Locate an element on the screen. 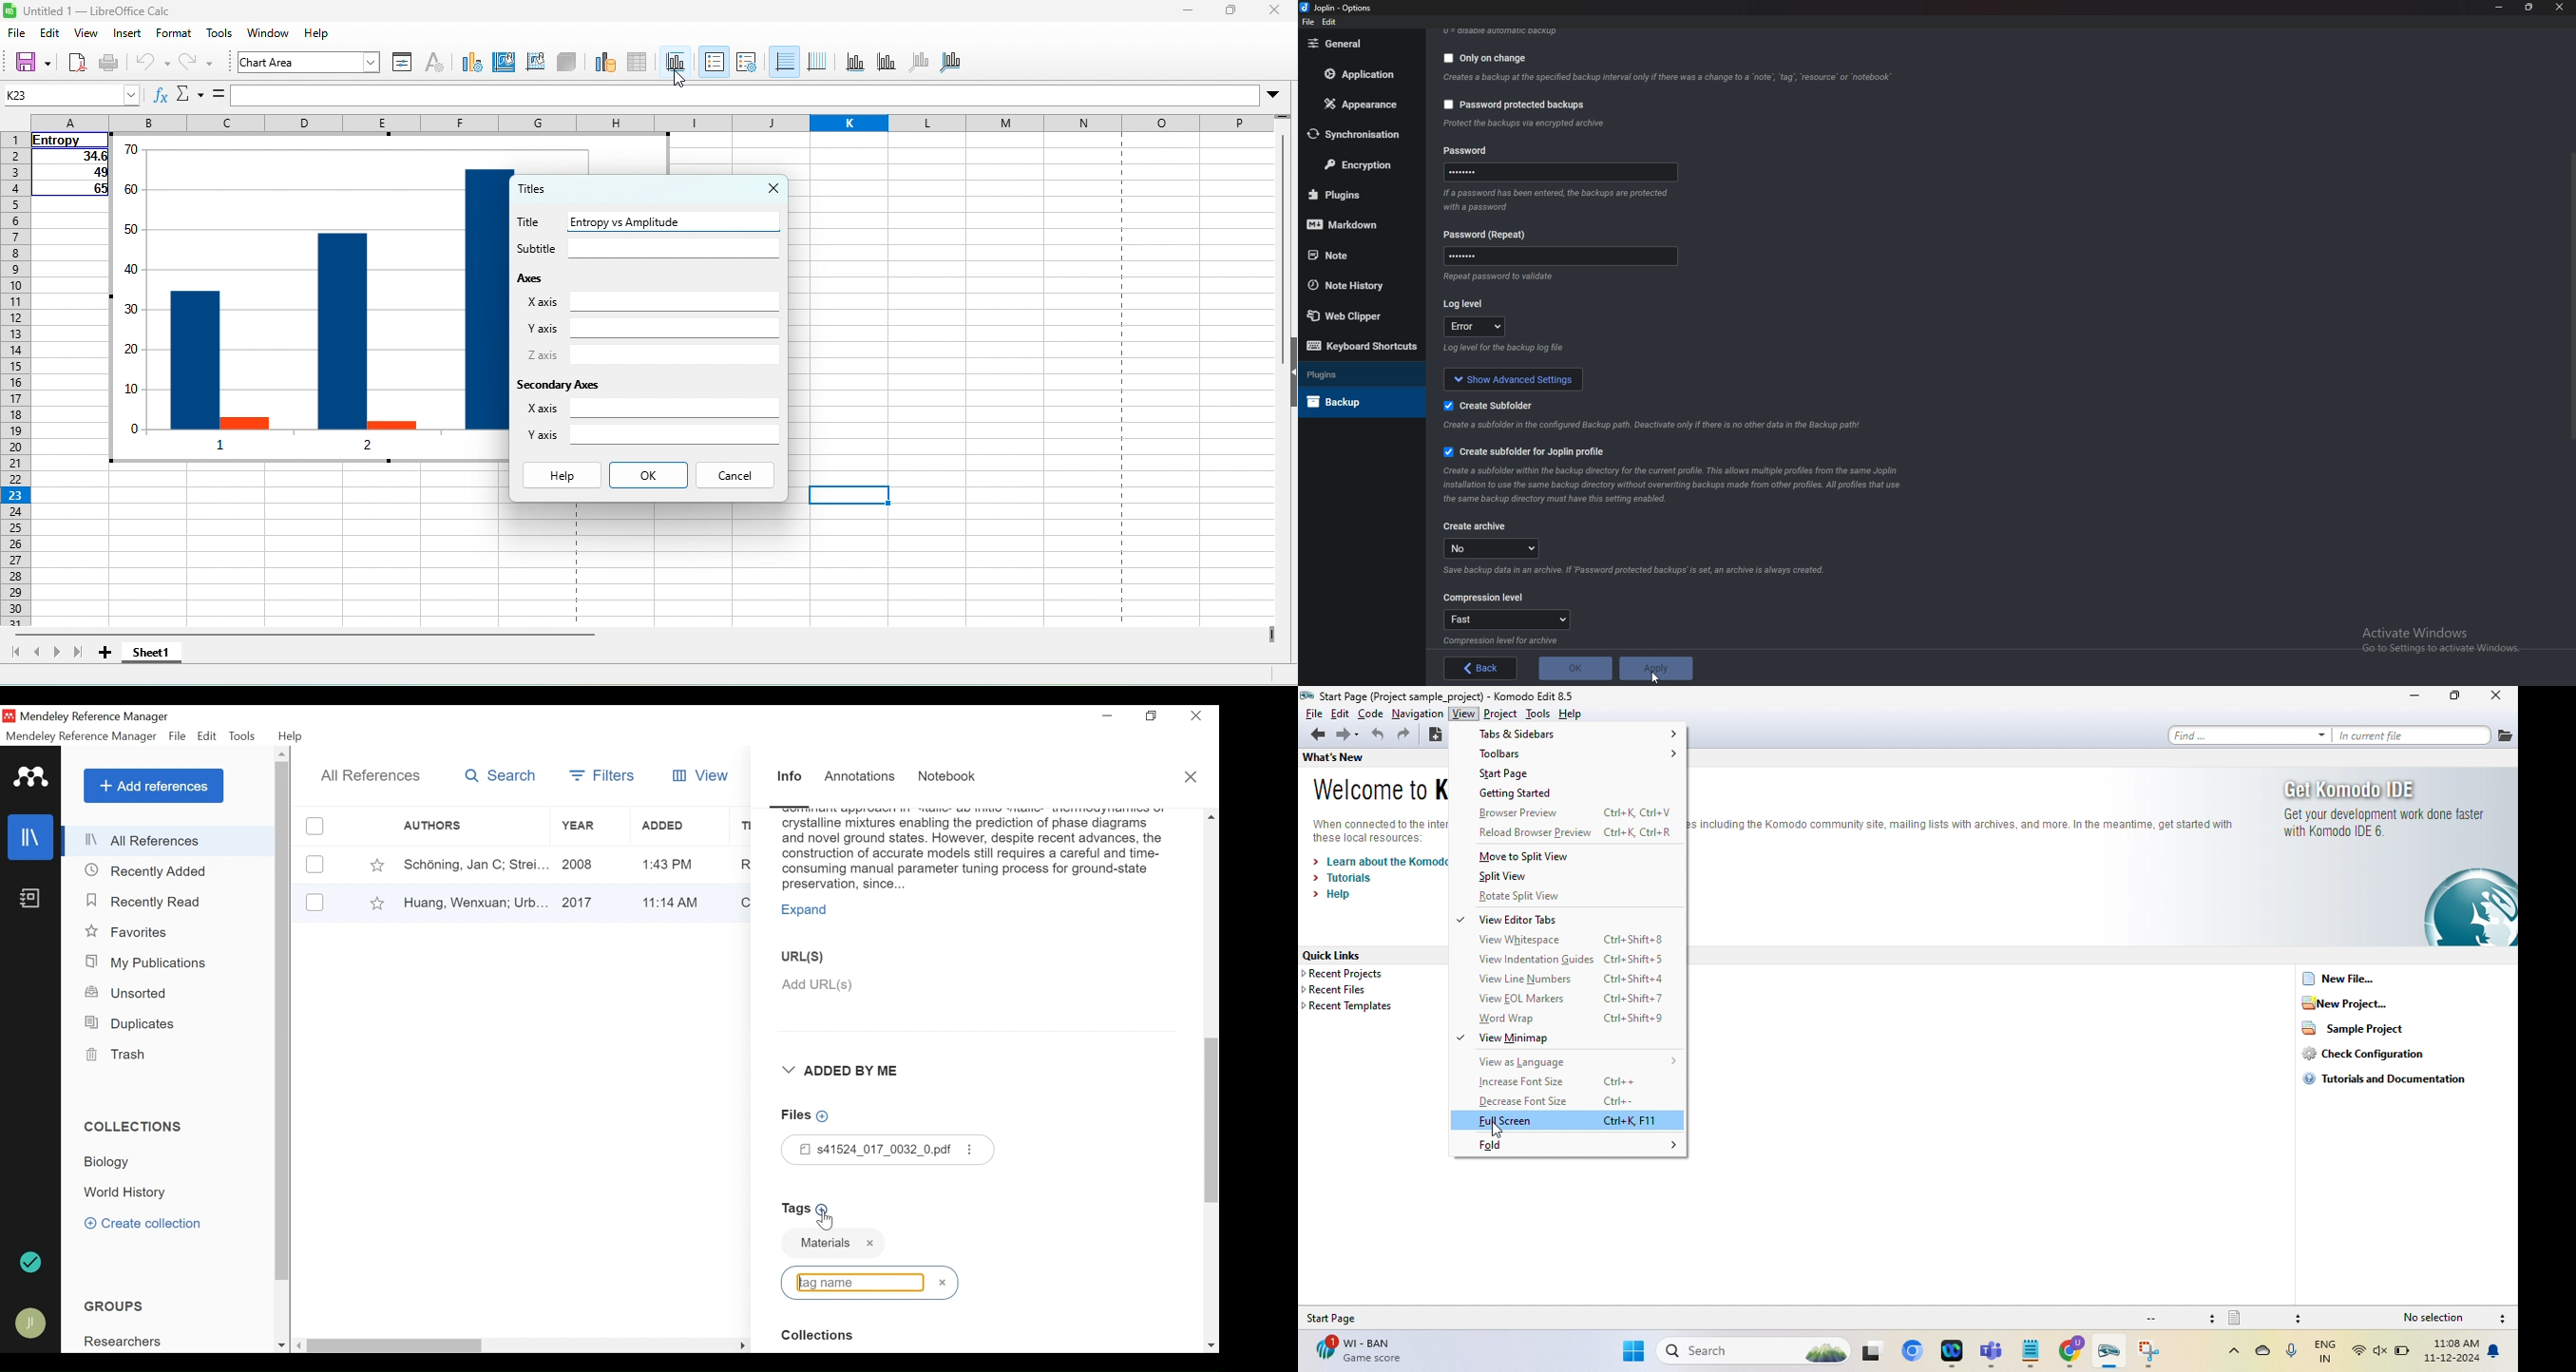 Image resolution: width=2576 pixels, height=1372 pixels. All References is located at coordinates (369, 777).